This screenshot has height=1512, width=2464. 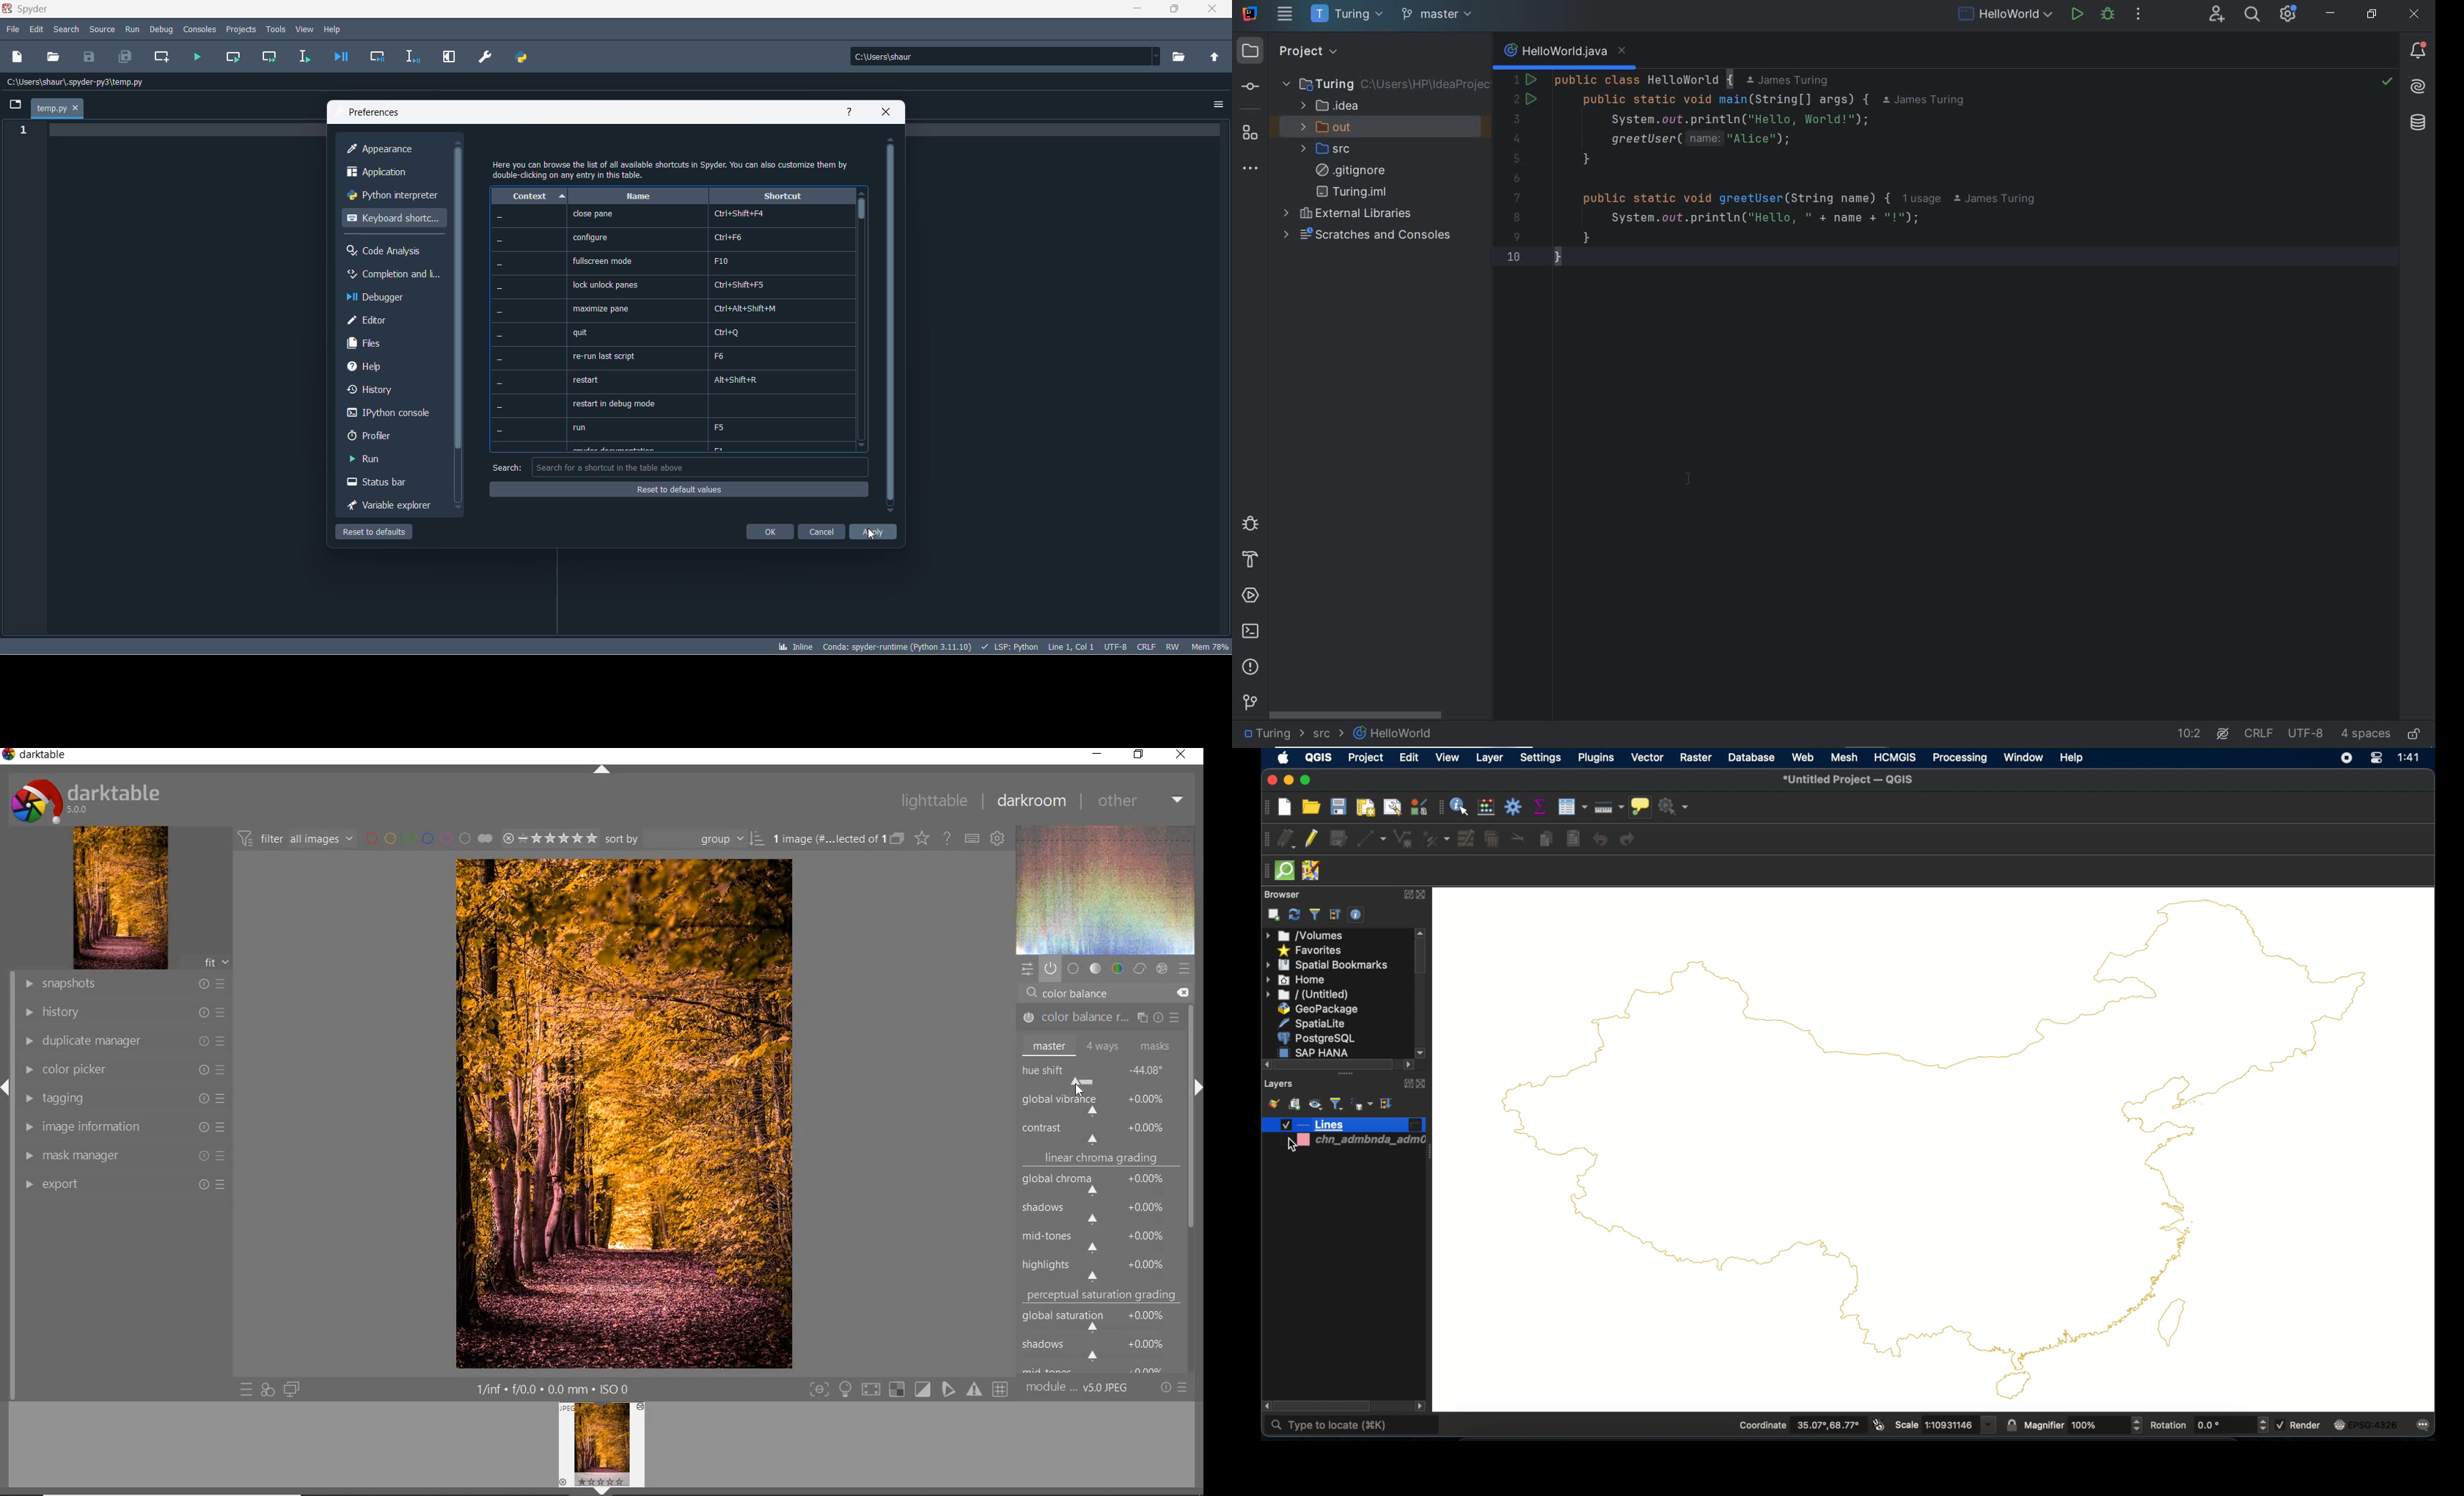 What do you see at coordinates (394, 321) in the screenshot?
I see `editor` at bounding box center [394, 321].